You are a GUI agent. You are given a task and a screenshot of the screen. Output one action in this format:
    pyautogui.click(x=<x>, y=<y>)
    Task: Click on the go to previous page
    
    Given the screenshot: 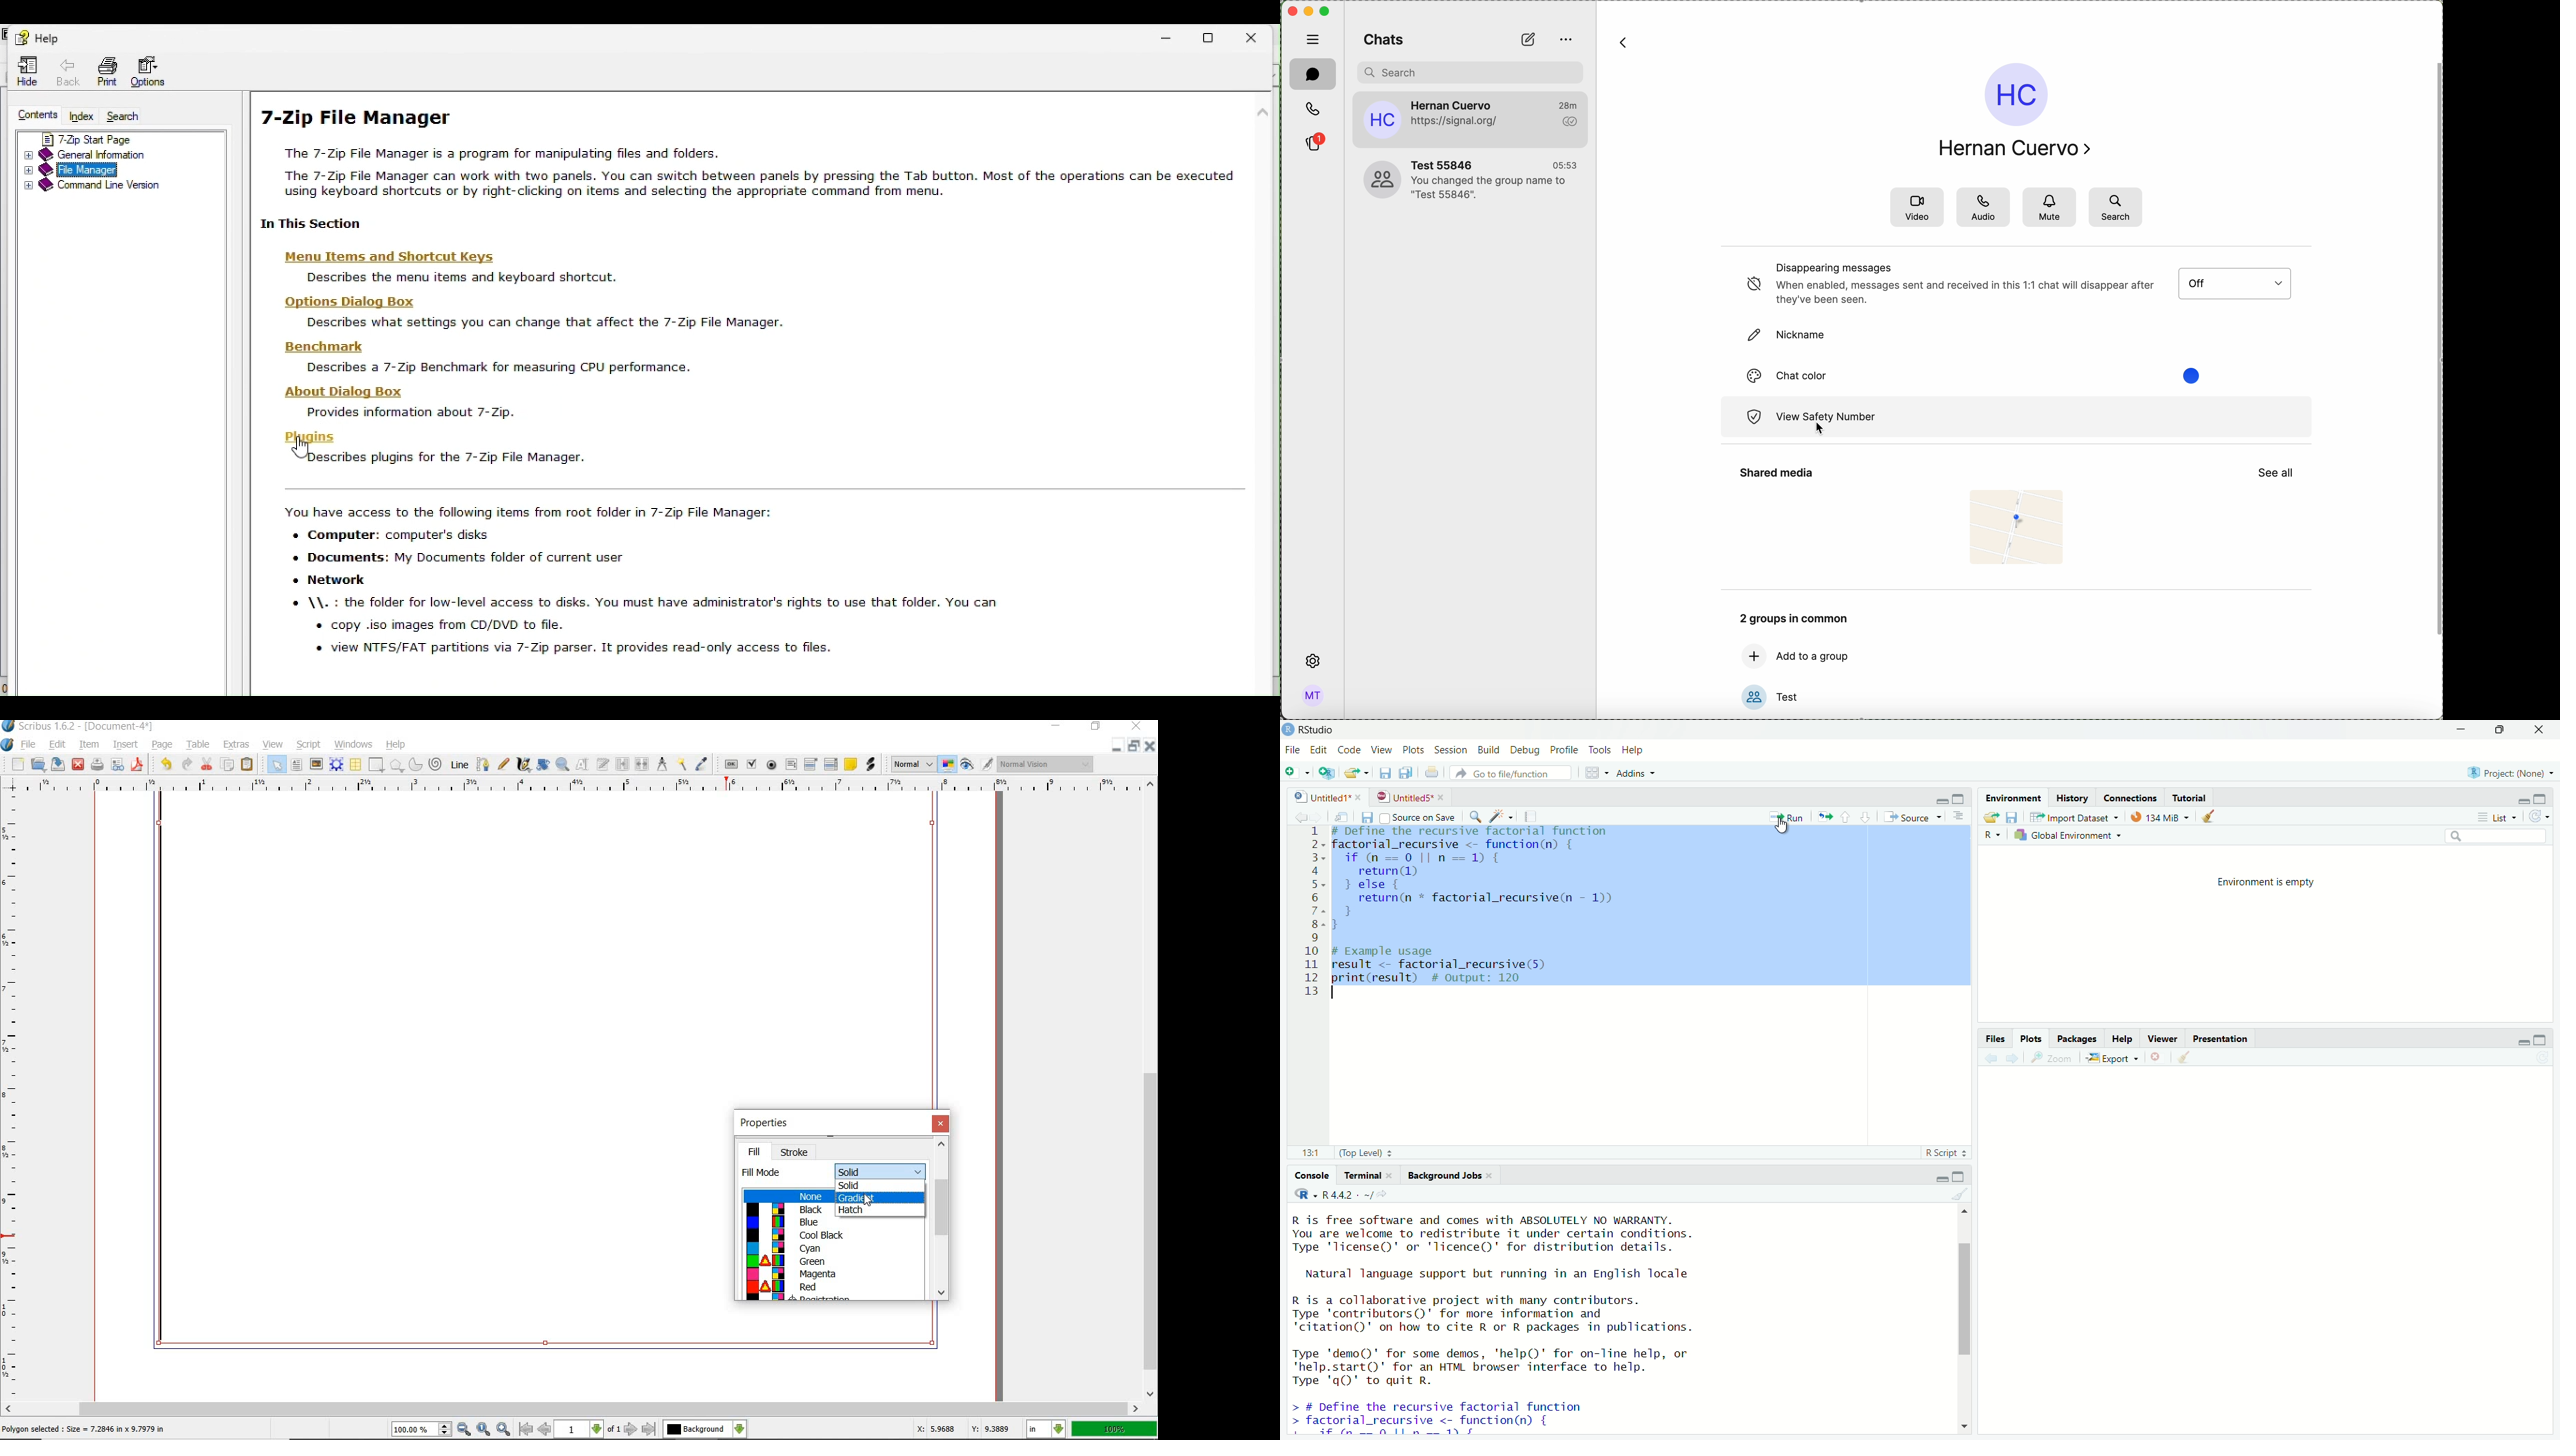 What is the action you would take?
    pyautogui.click(x=546, y=1430)
    